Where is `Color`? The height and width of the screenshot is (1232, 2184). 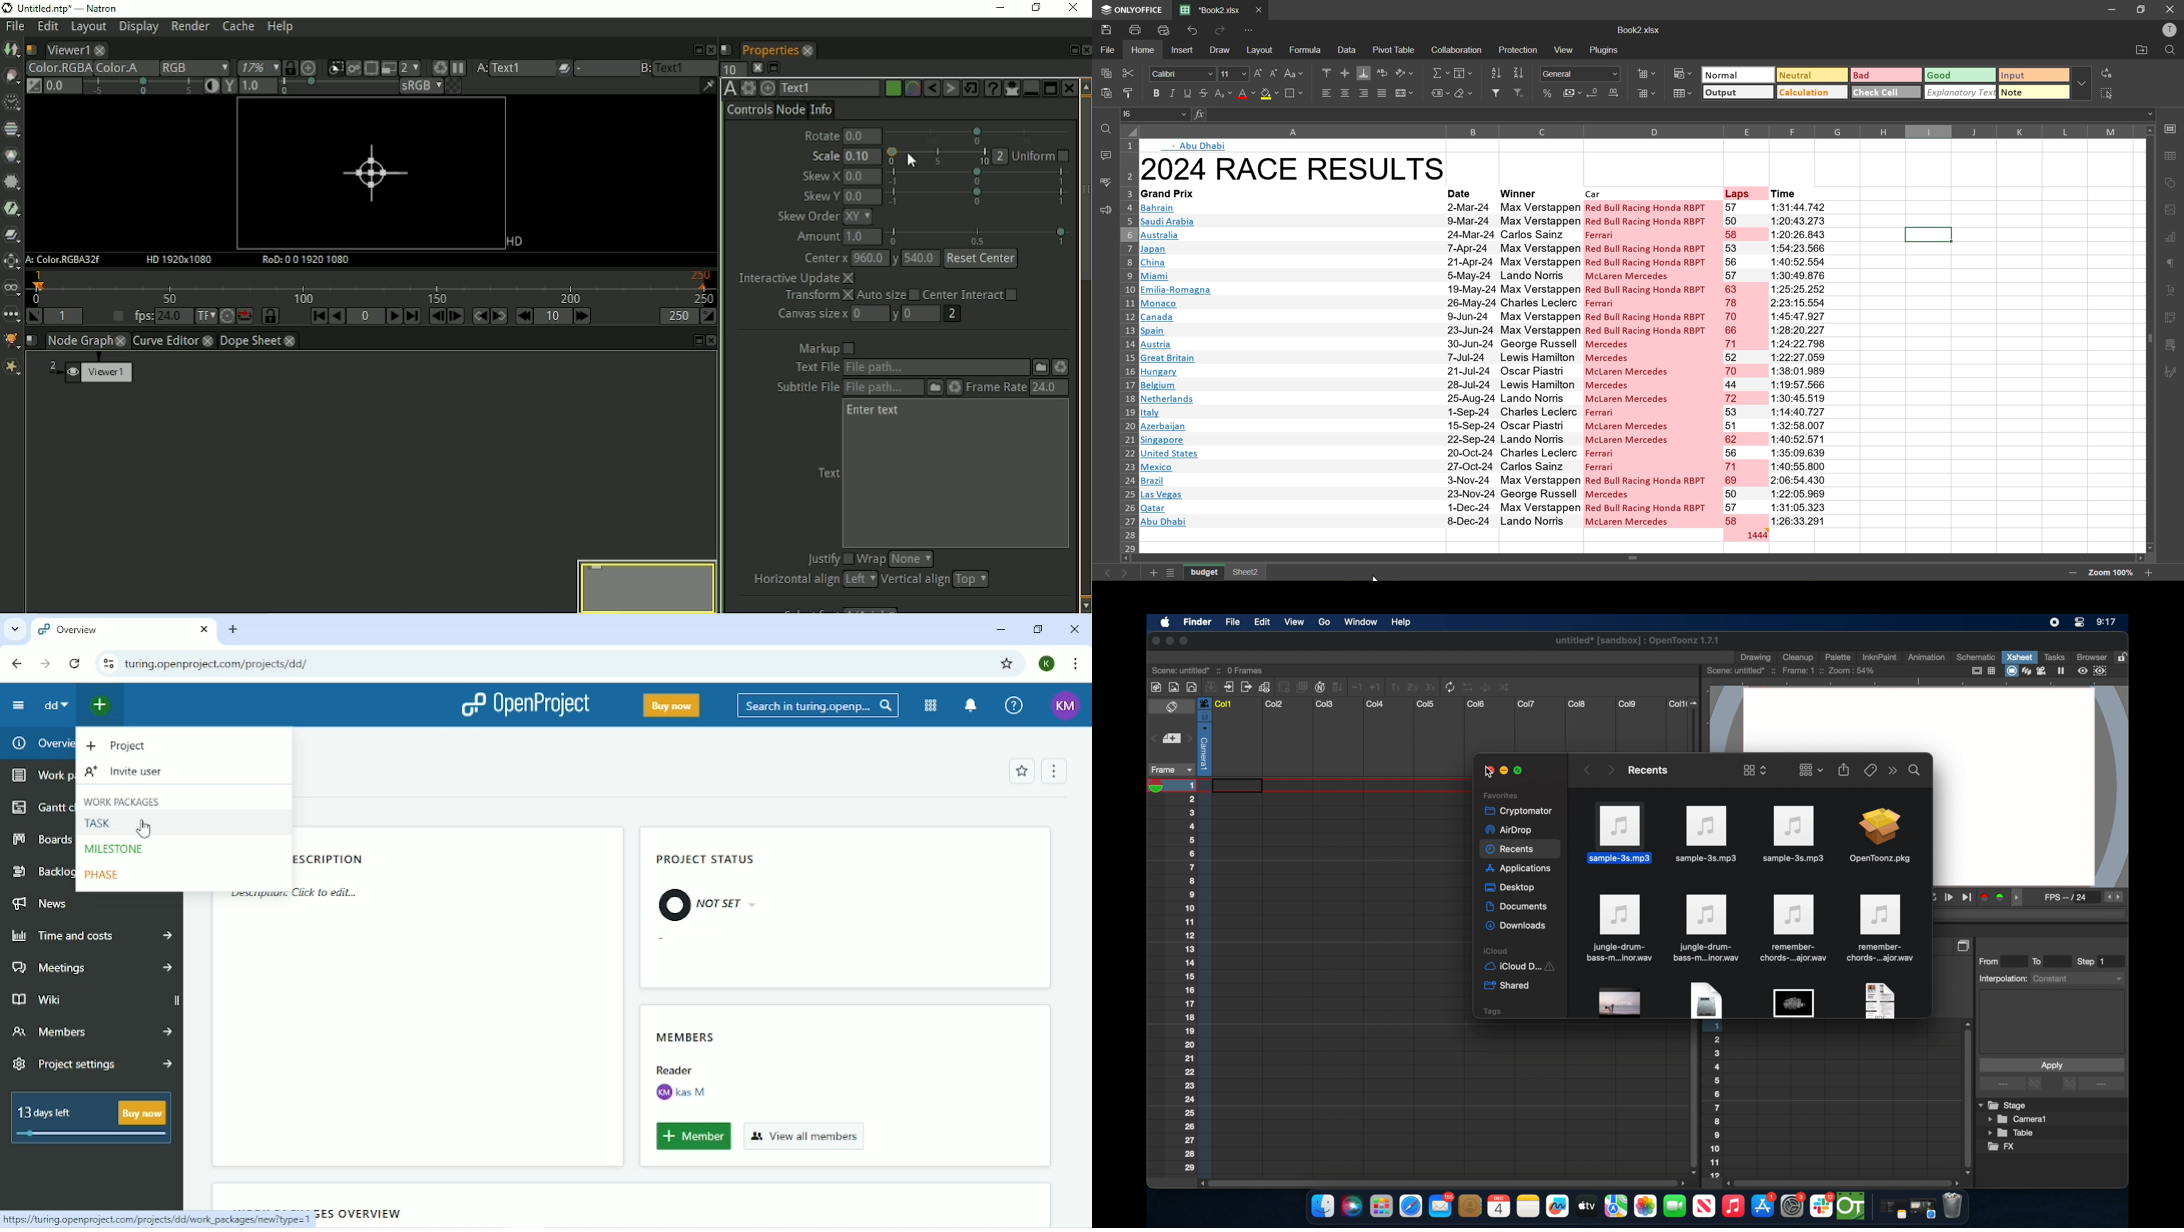 Color is located at coordinates (13, 156).